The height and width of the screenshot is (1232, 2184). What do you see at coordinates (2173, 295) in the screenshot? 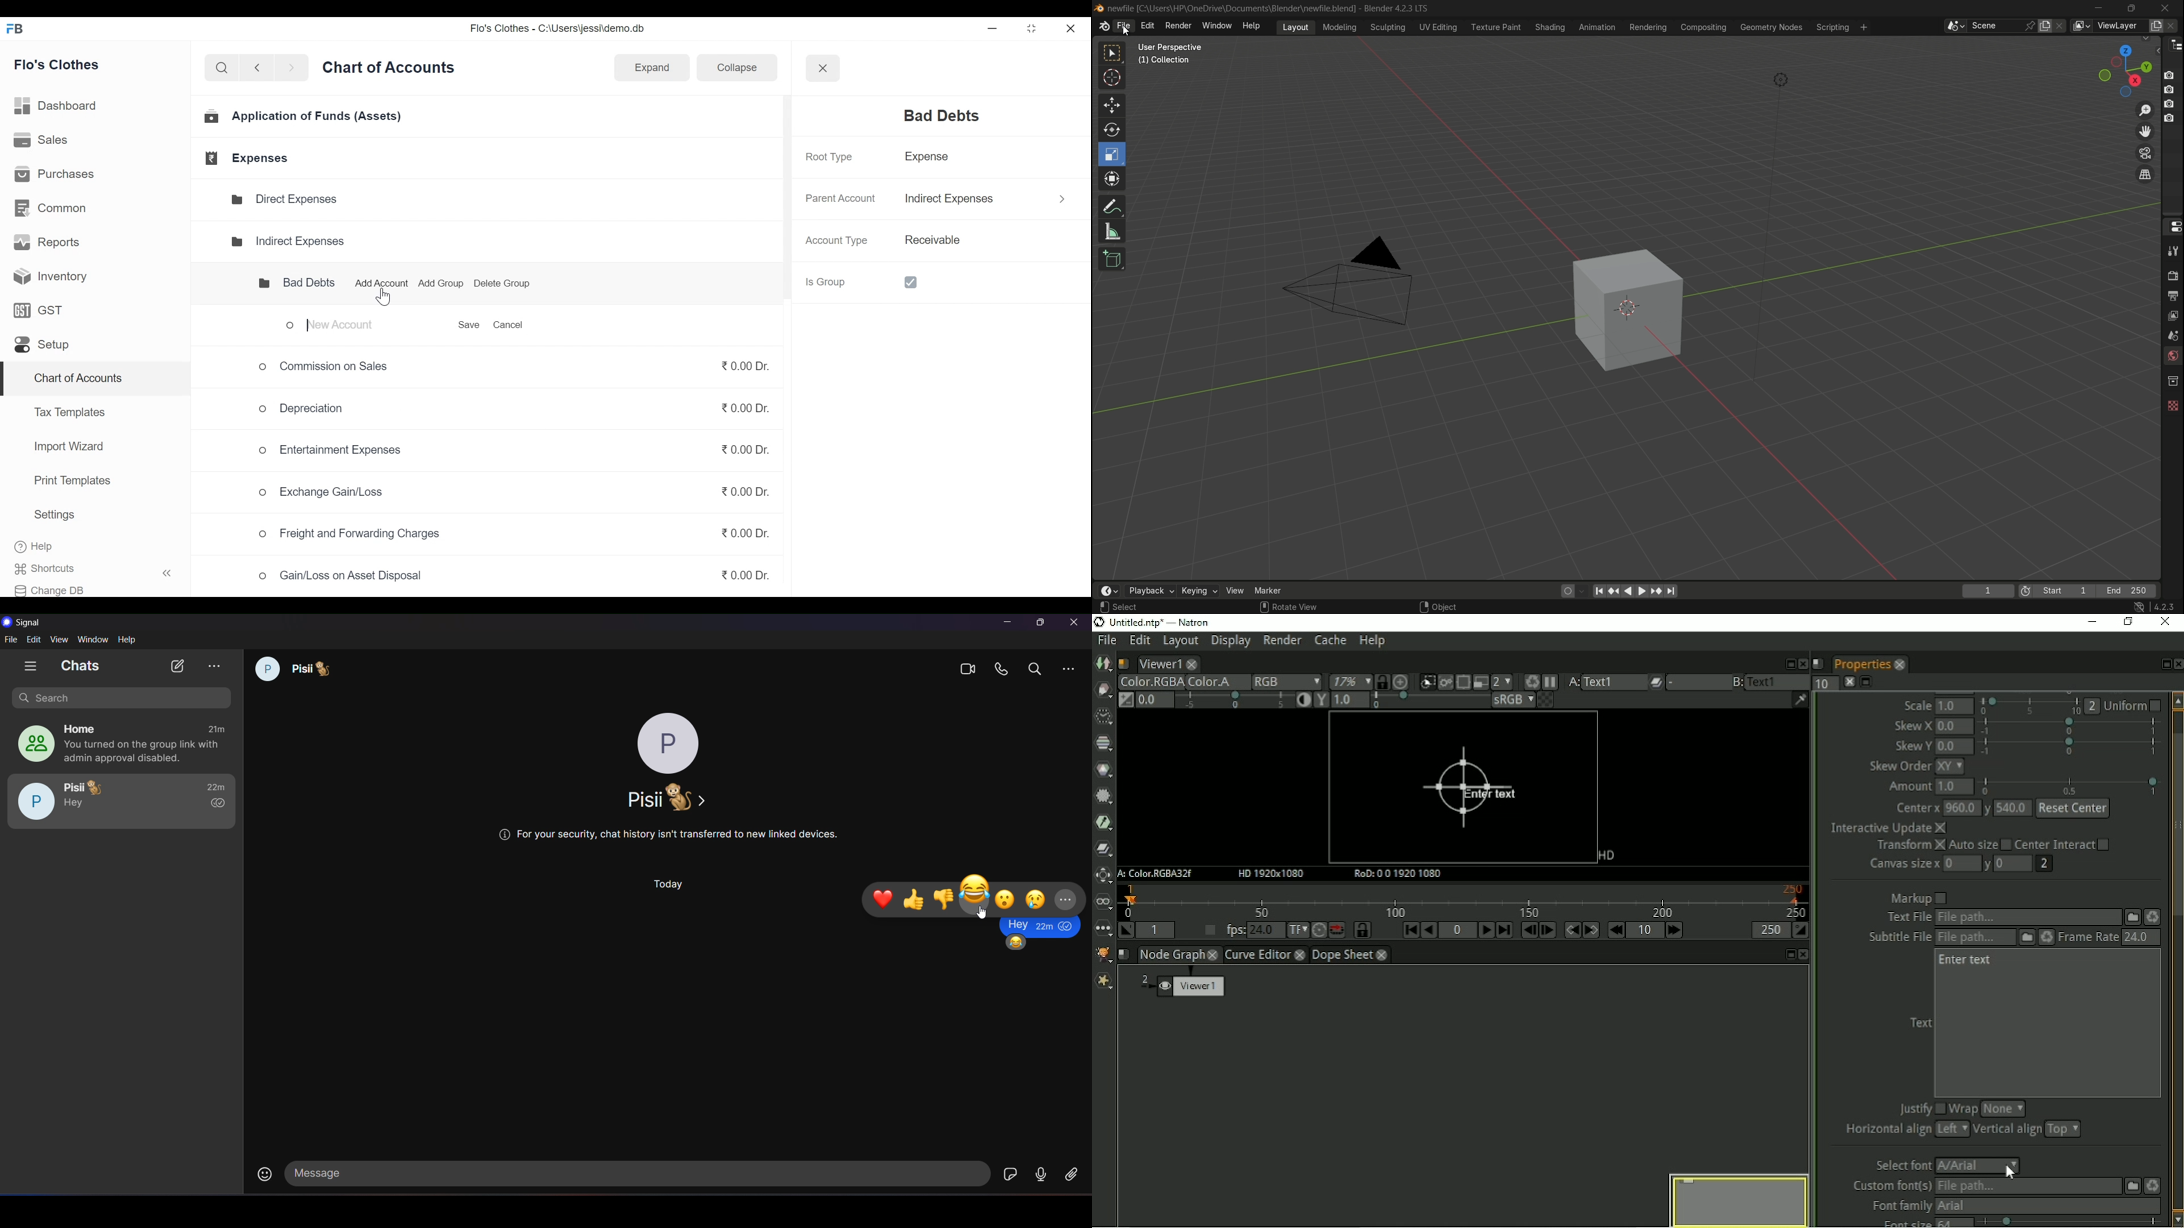
I see `output` at bounding box center [2173, 295].